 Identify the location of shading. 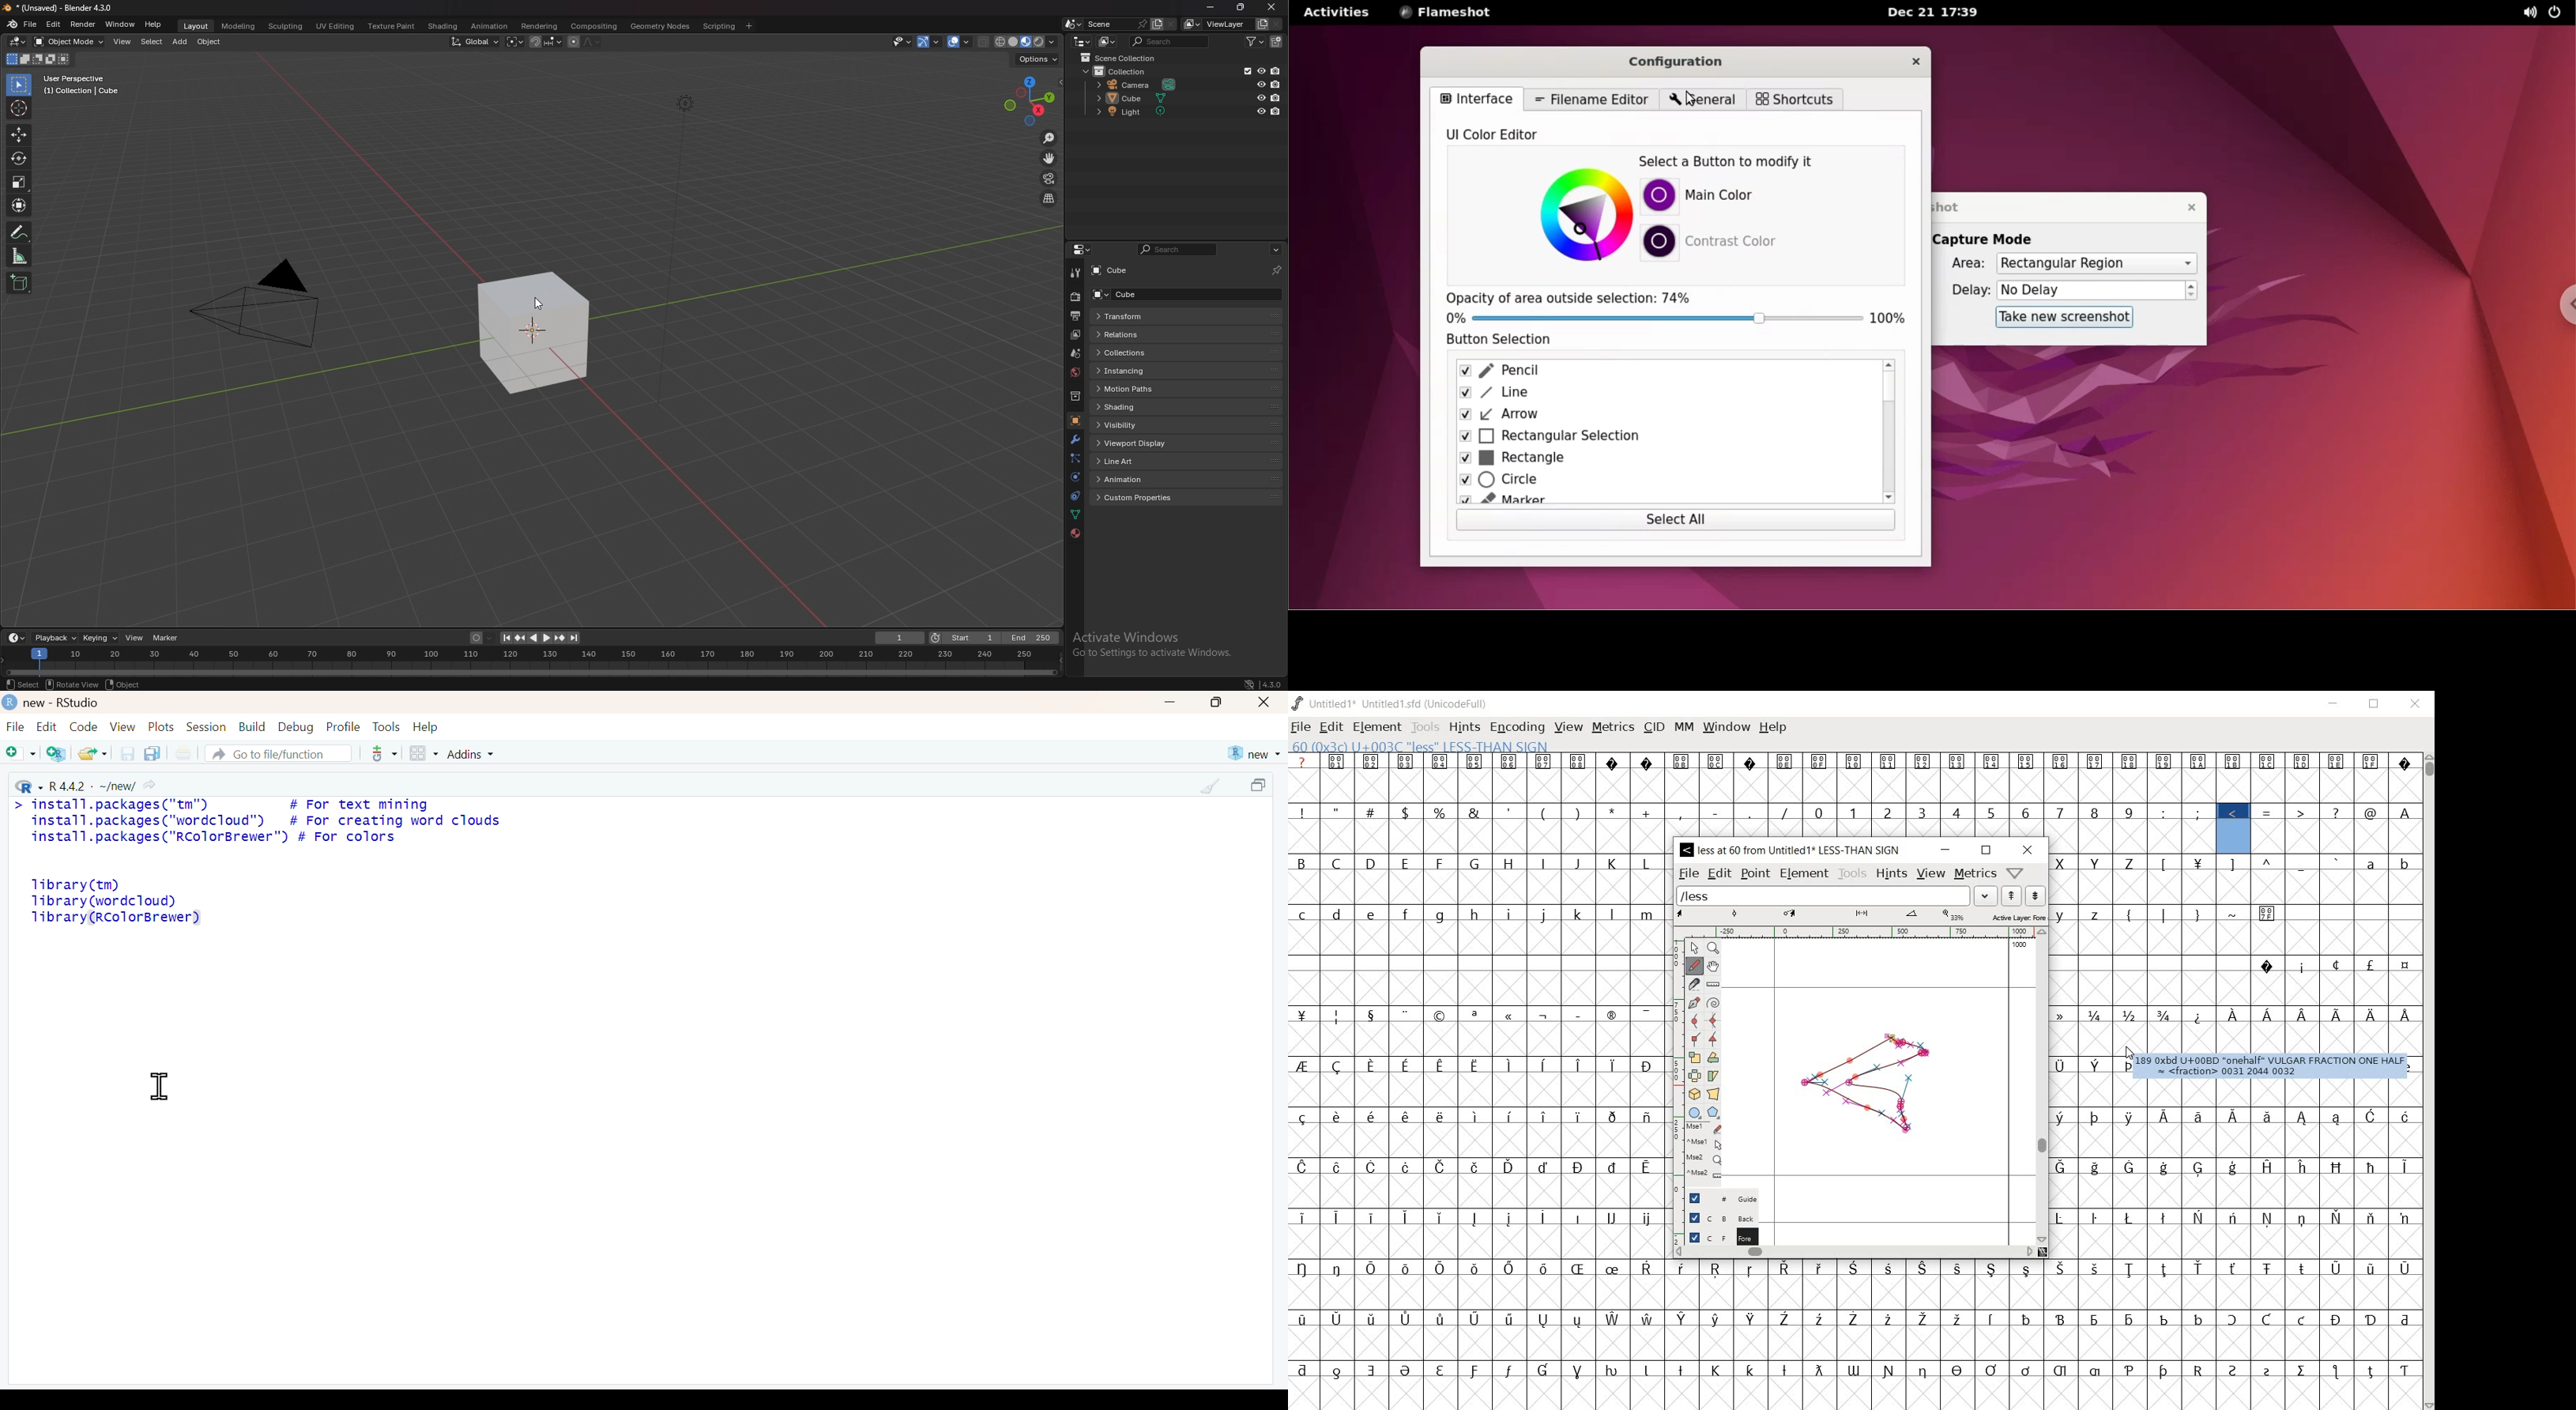
(1141, 407).